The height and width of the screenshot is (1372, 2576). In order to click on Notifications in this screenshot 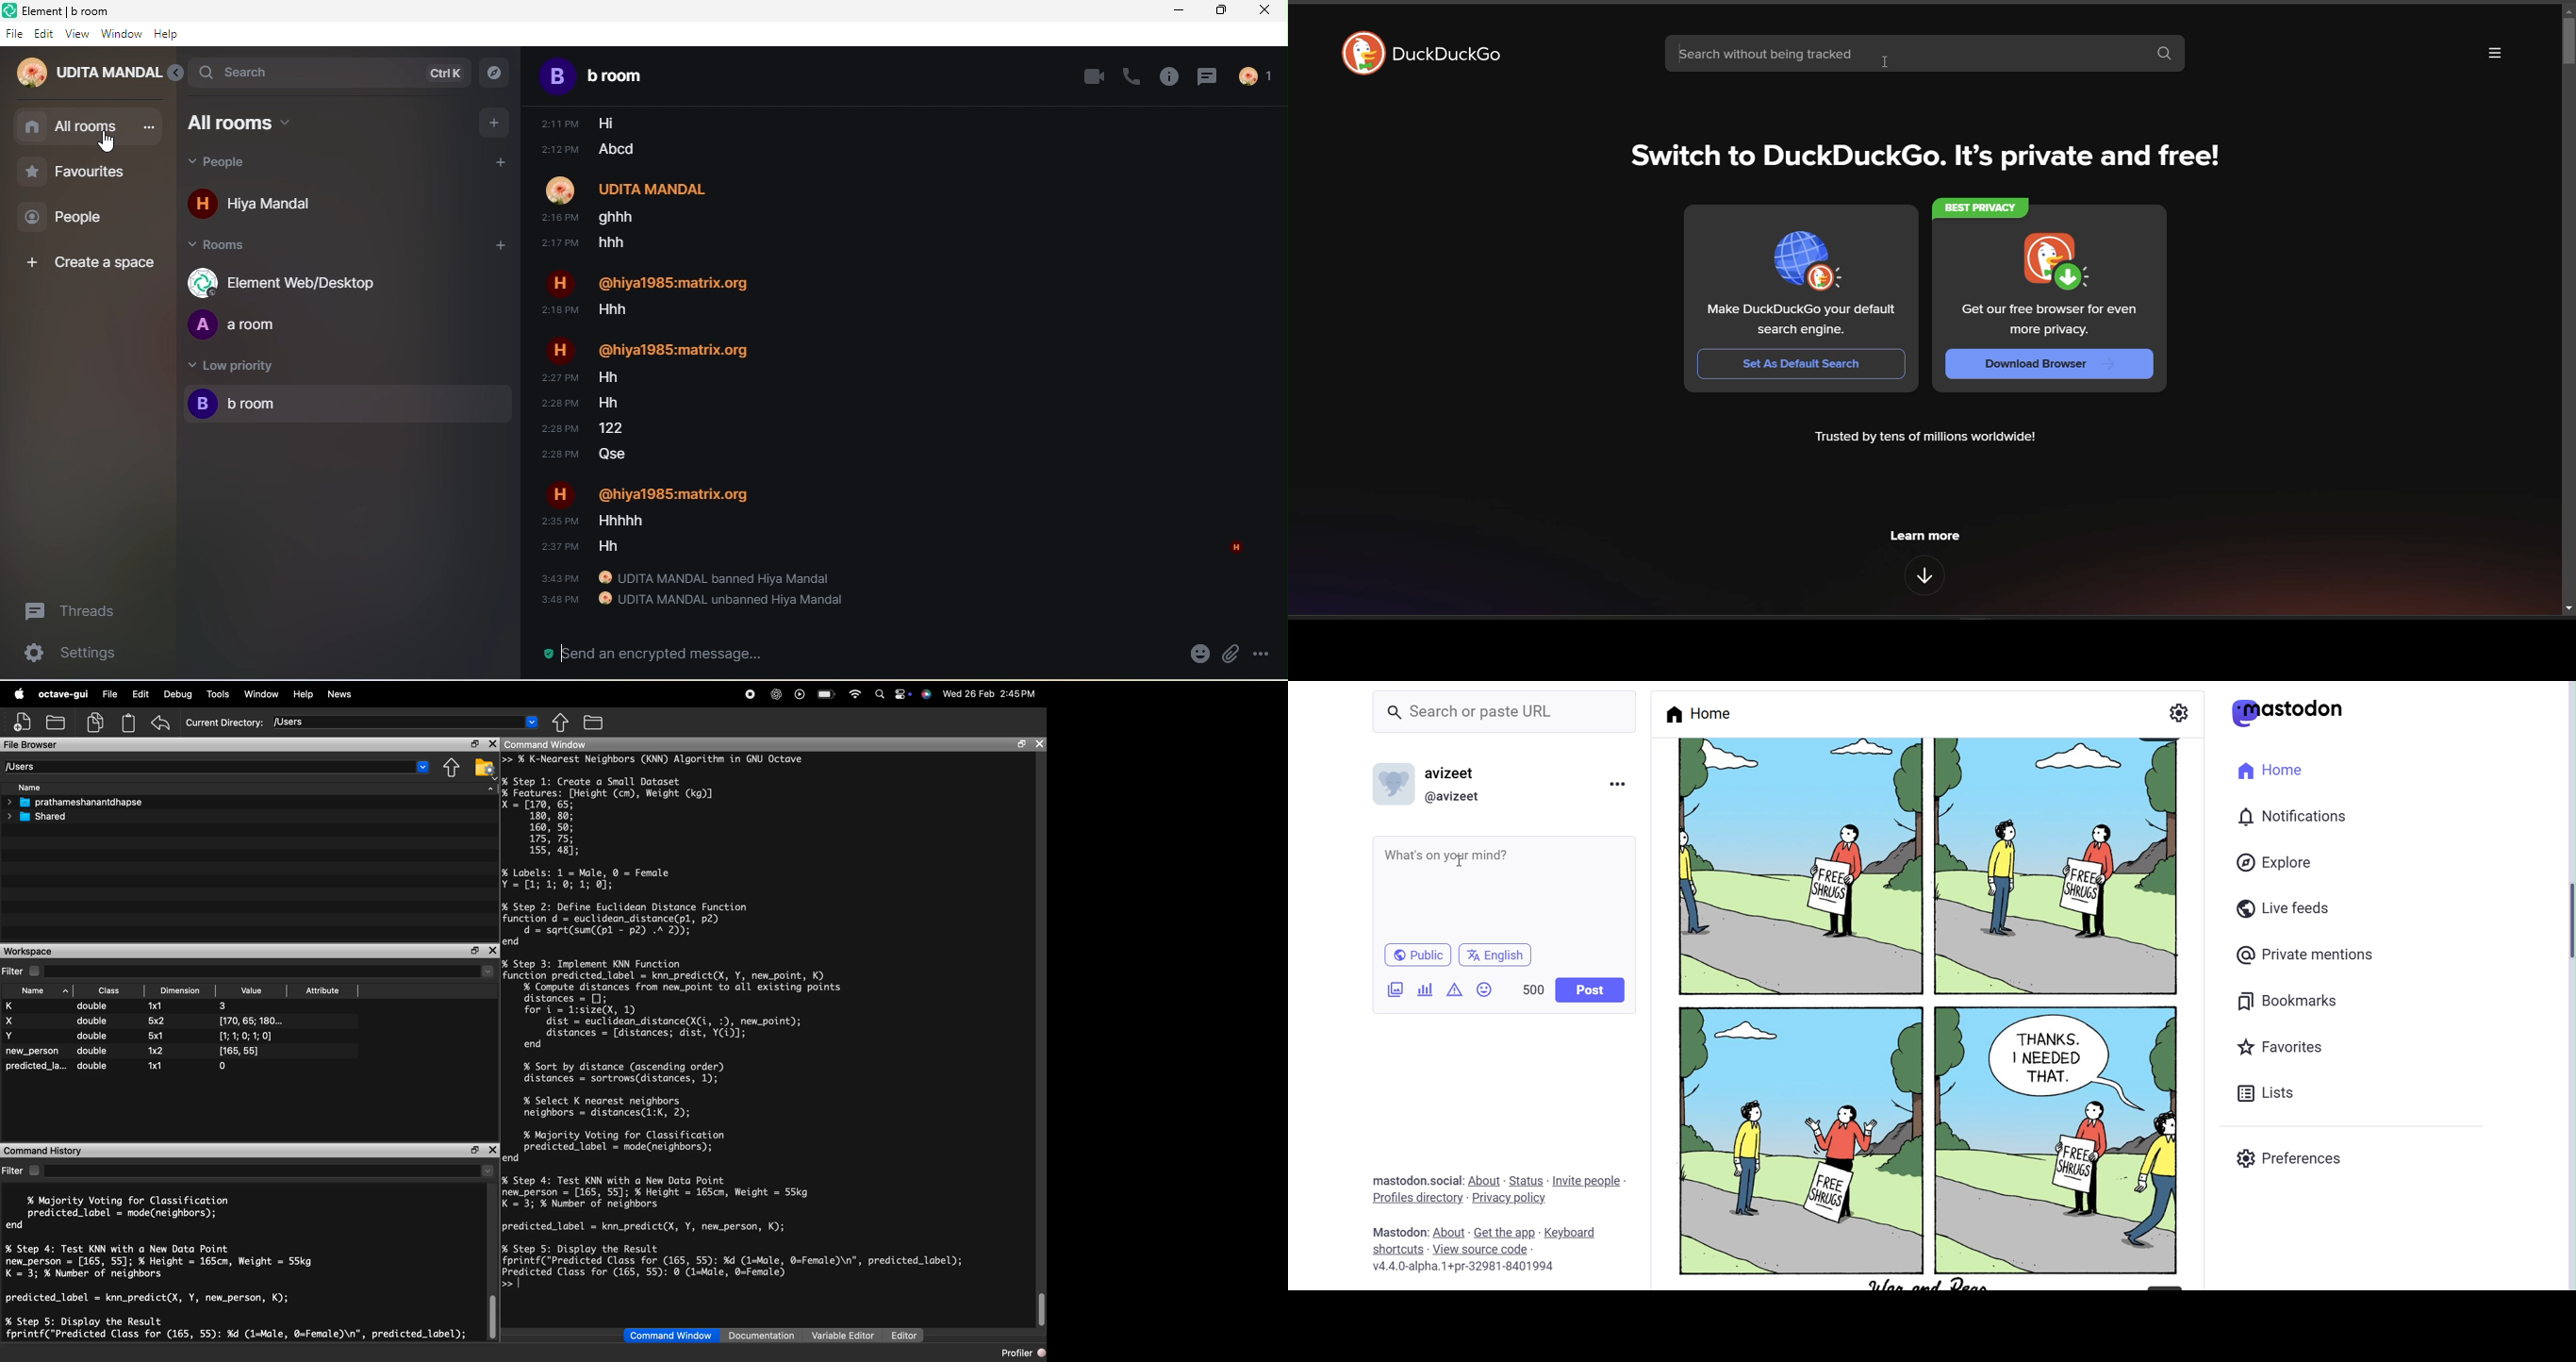, I will do `click(2294, 817)`.